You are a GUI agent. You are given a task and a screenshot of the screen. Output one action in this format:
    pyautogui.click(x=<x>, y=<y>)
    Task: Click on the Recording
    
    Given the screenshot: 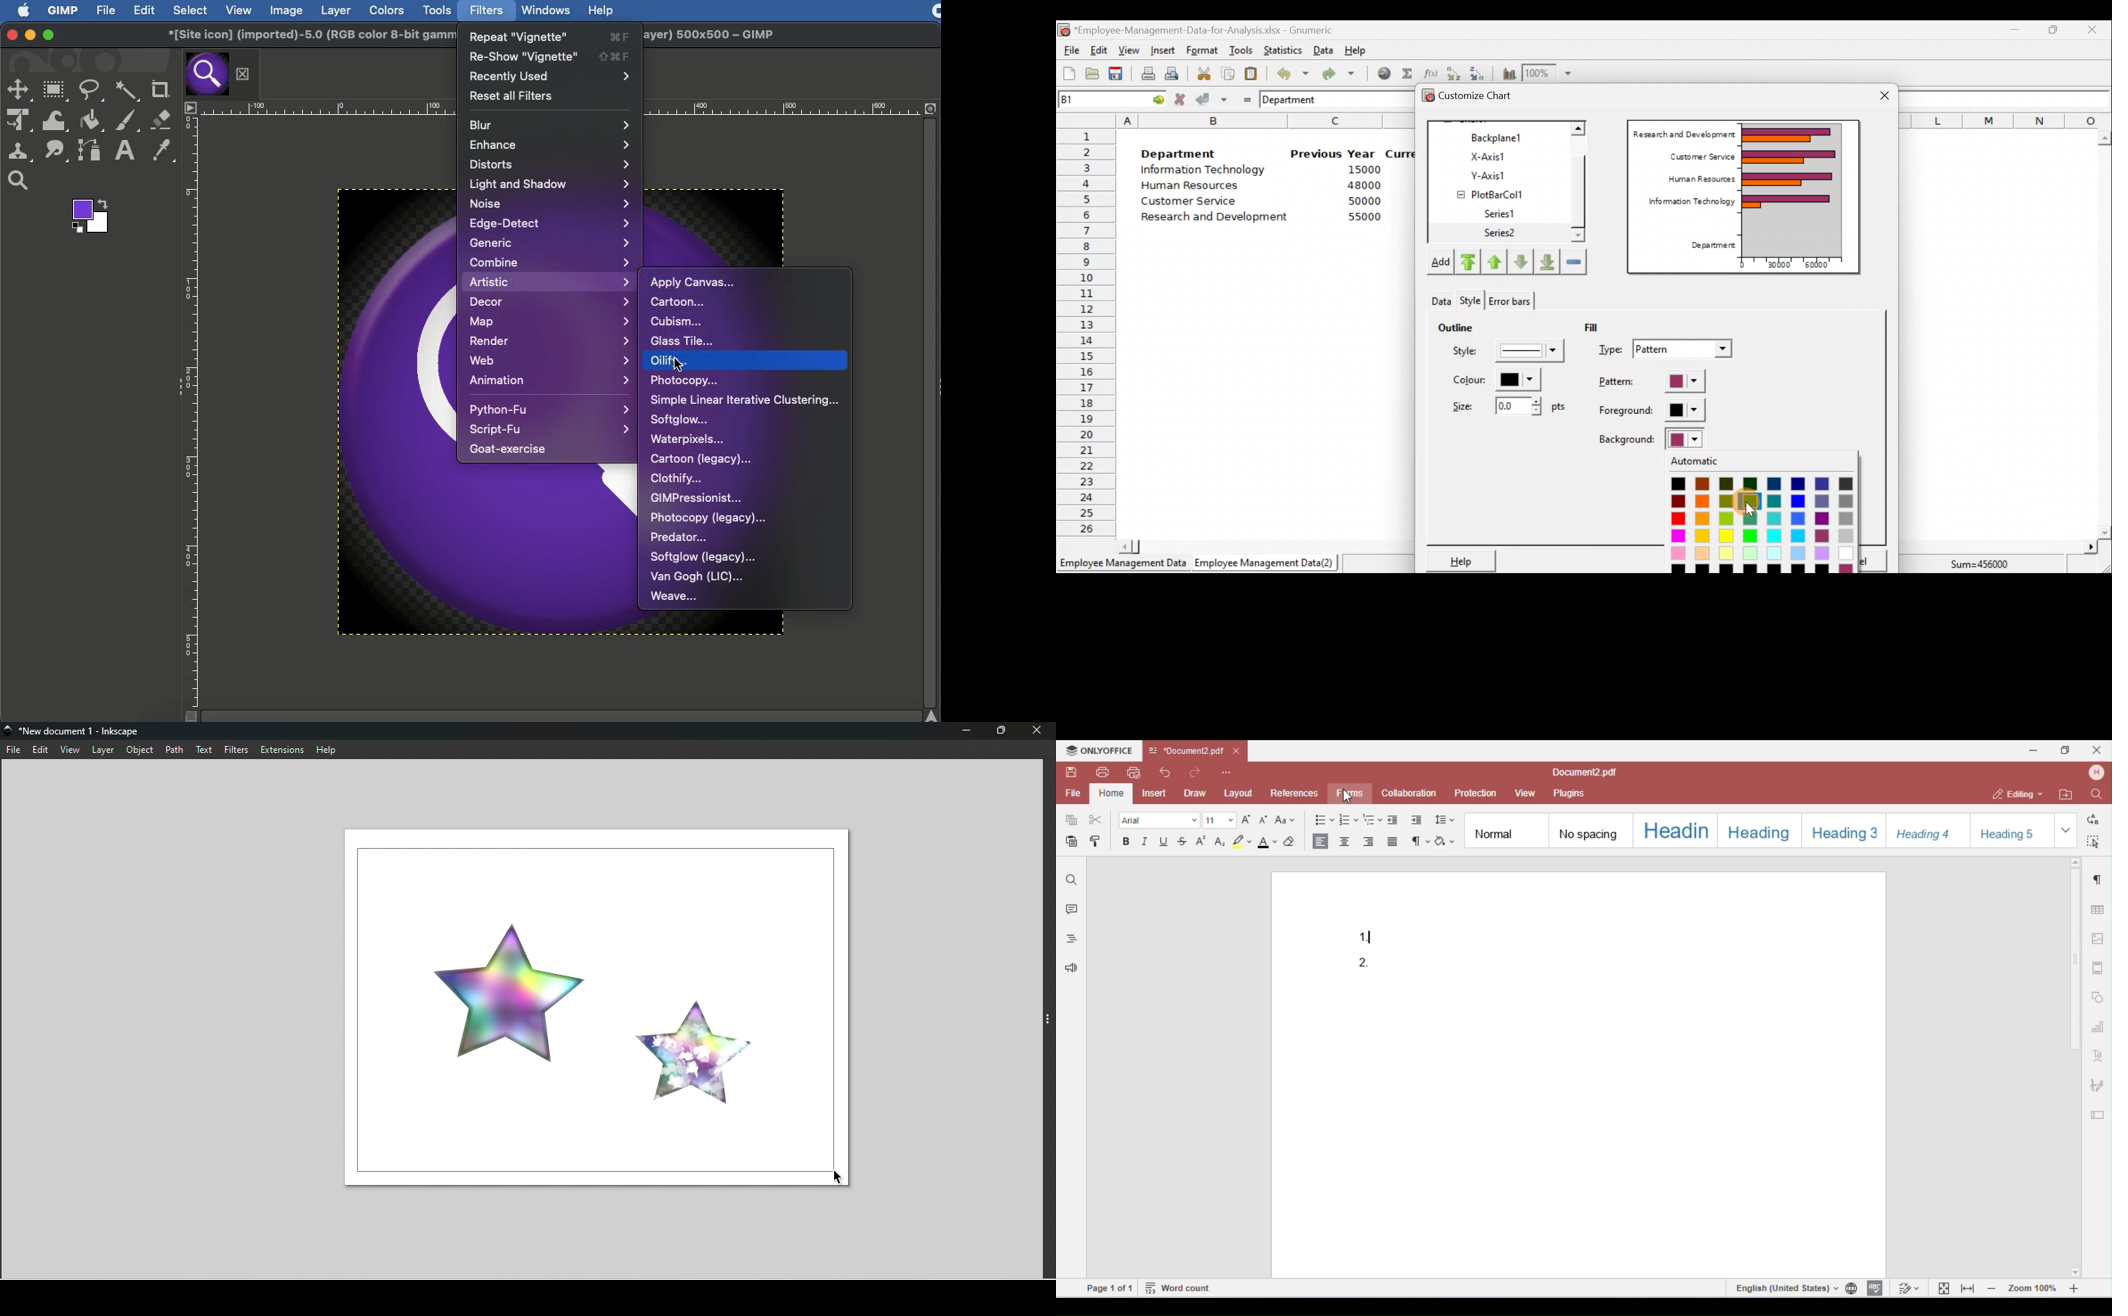 What is the action you would take?
    pyautogui.click(x=936, y=12)
    